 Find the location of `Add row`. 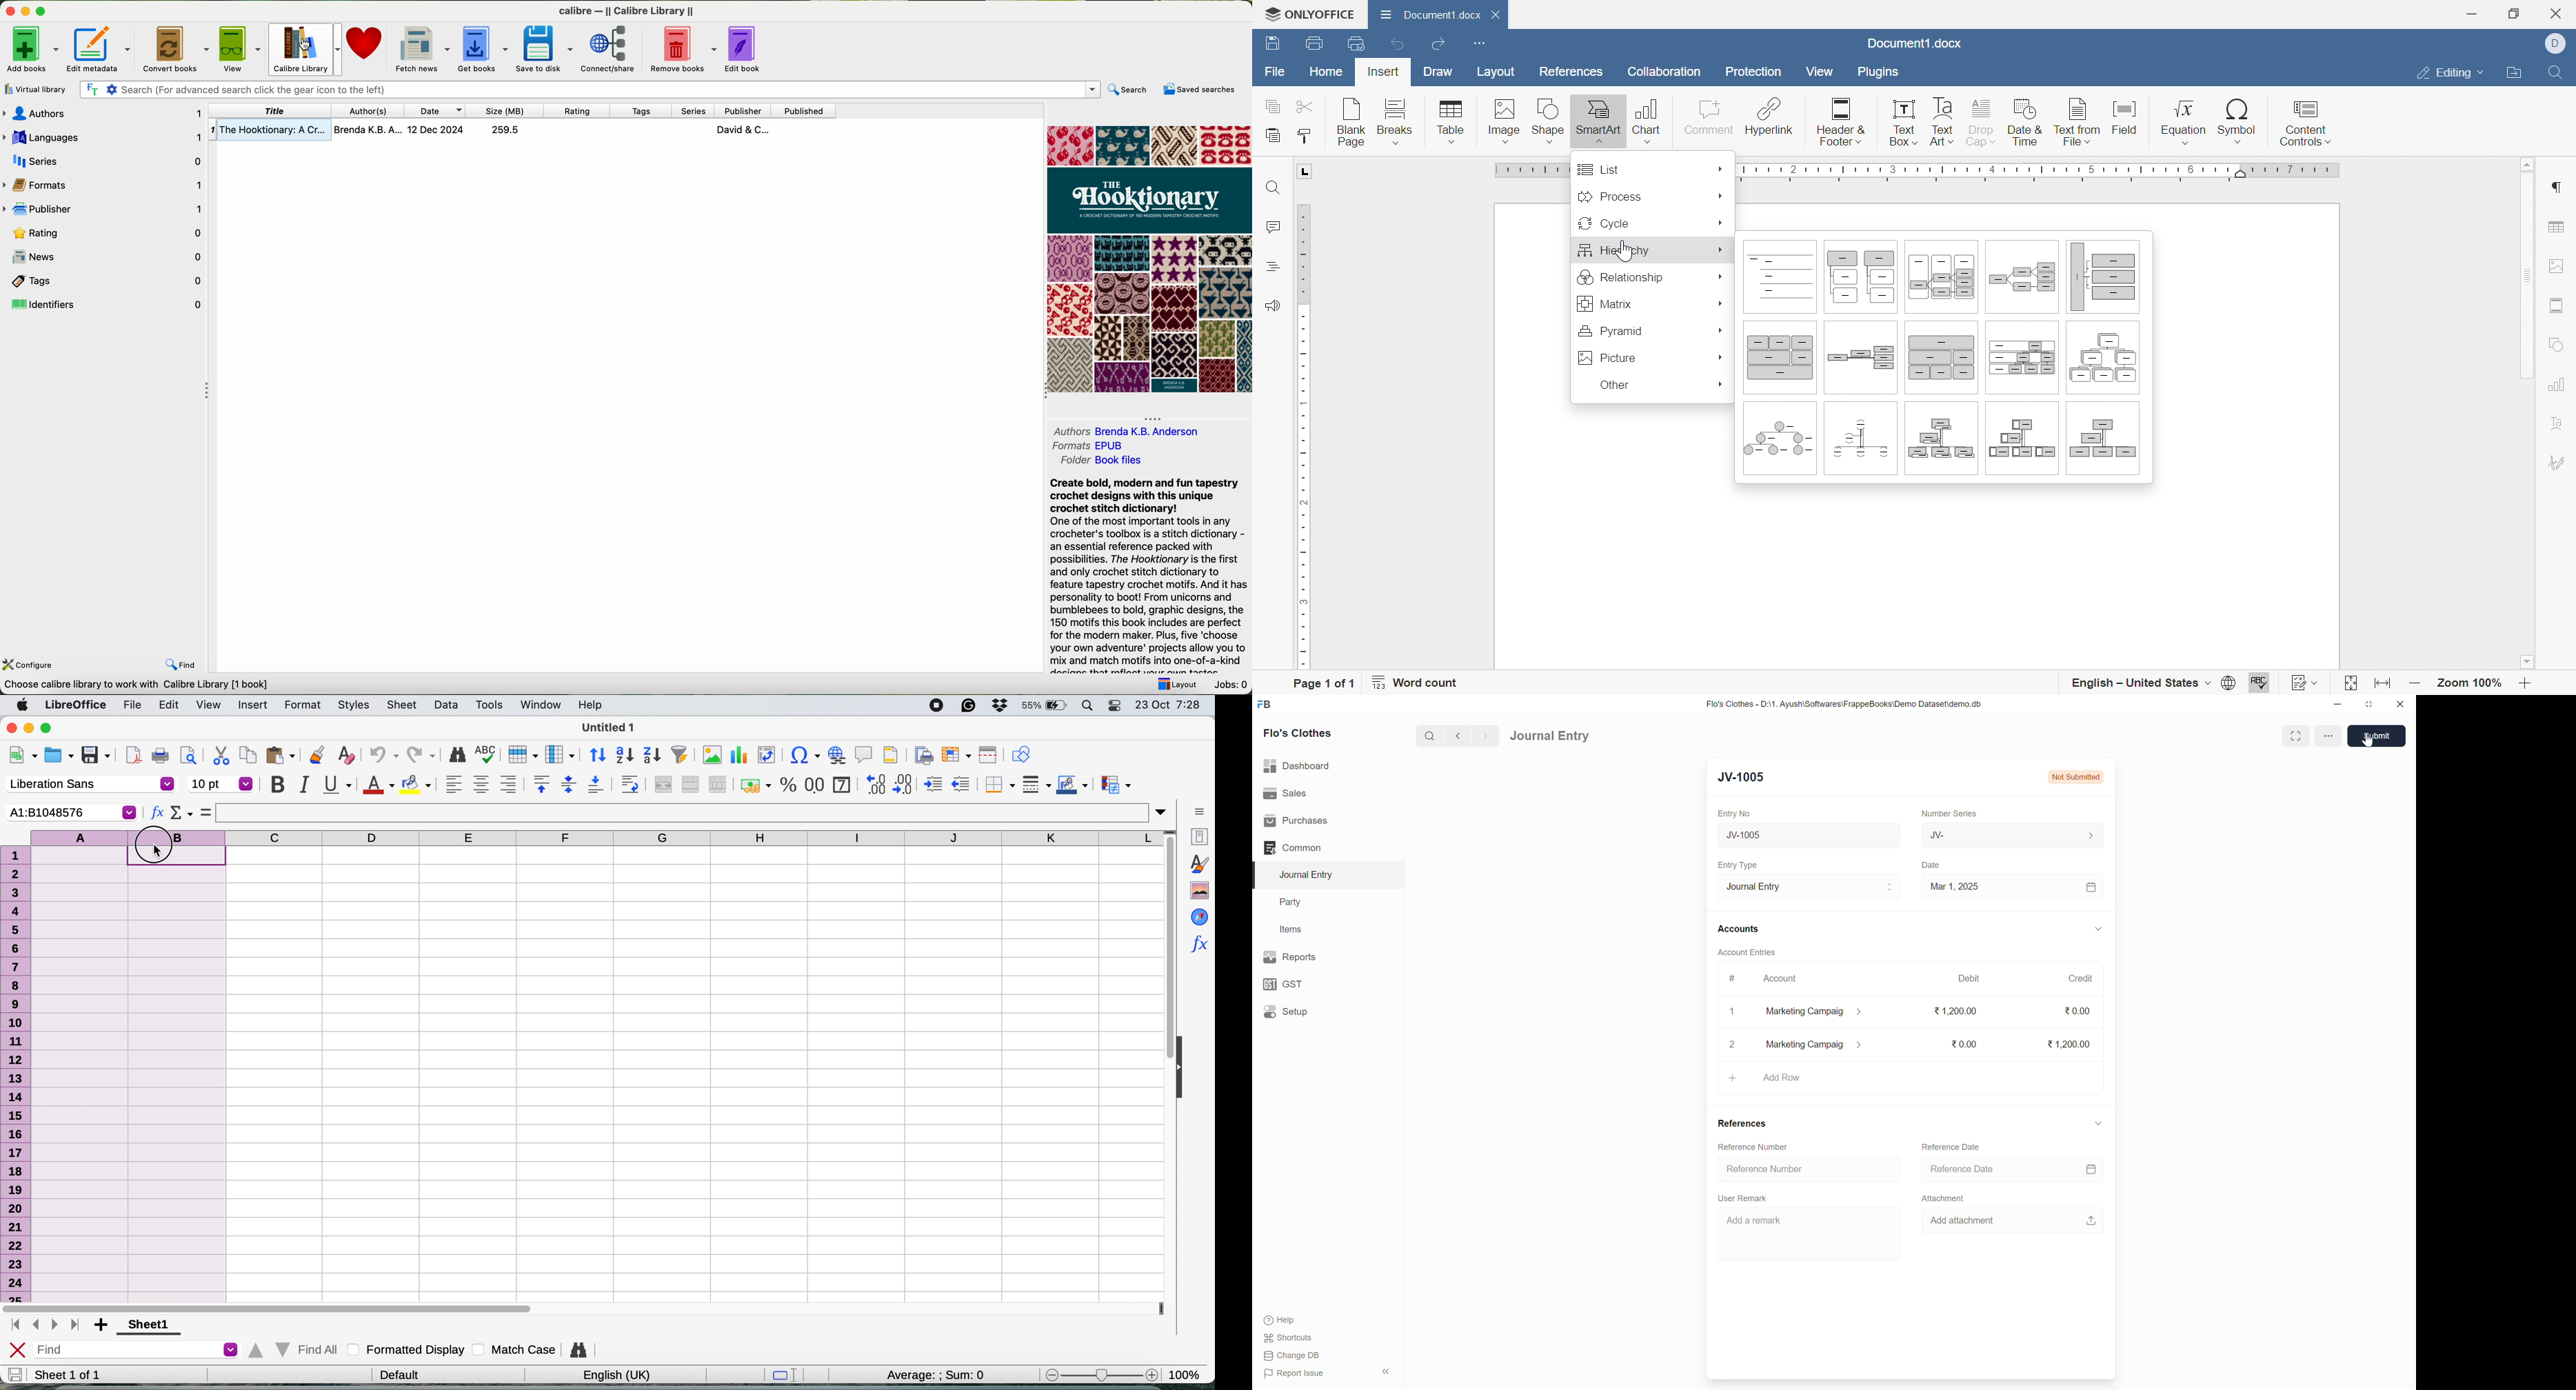

Add row is located at coordinates (1781, 1078).